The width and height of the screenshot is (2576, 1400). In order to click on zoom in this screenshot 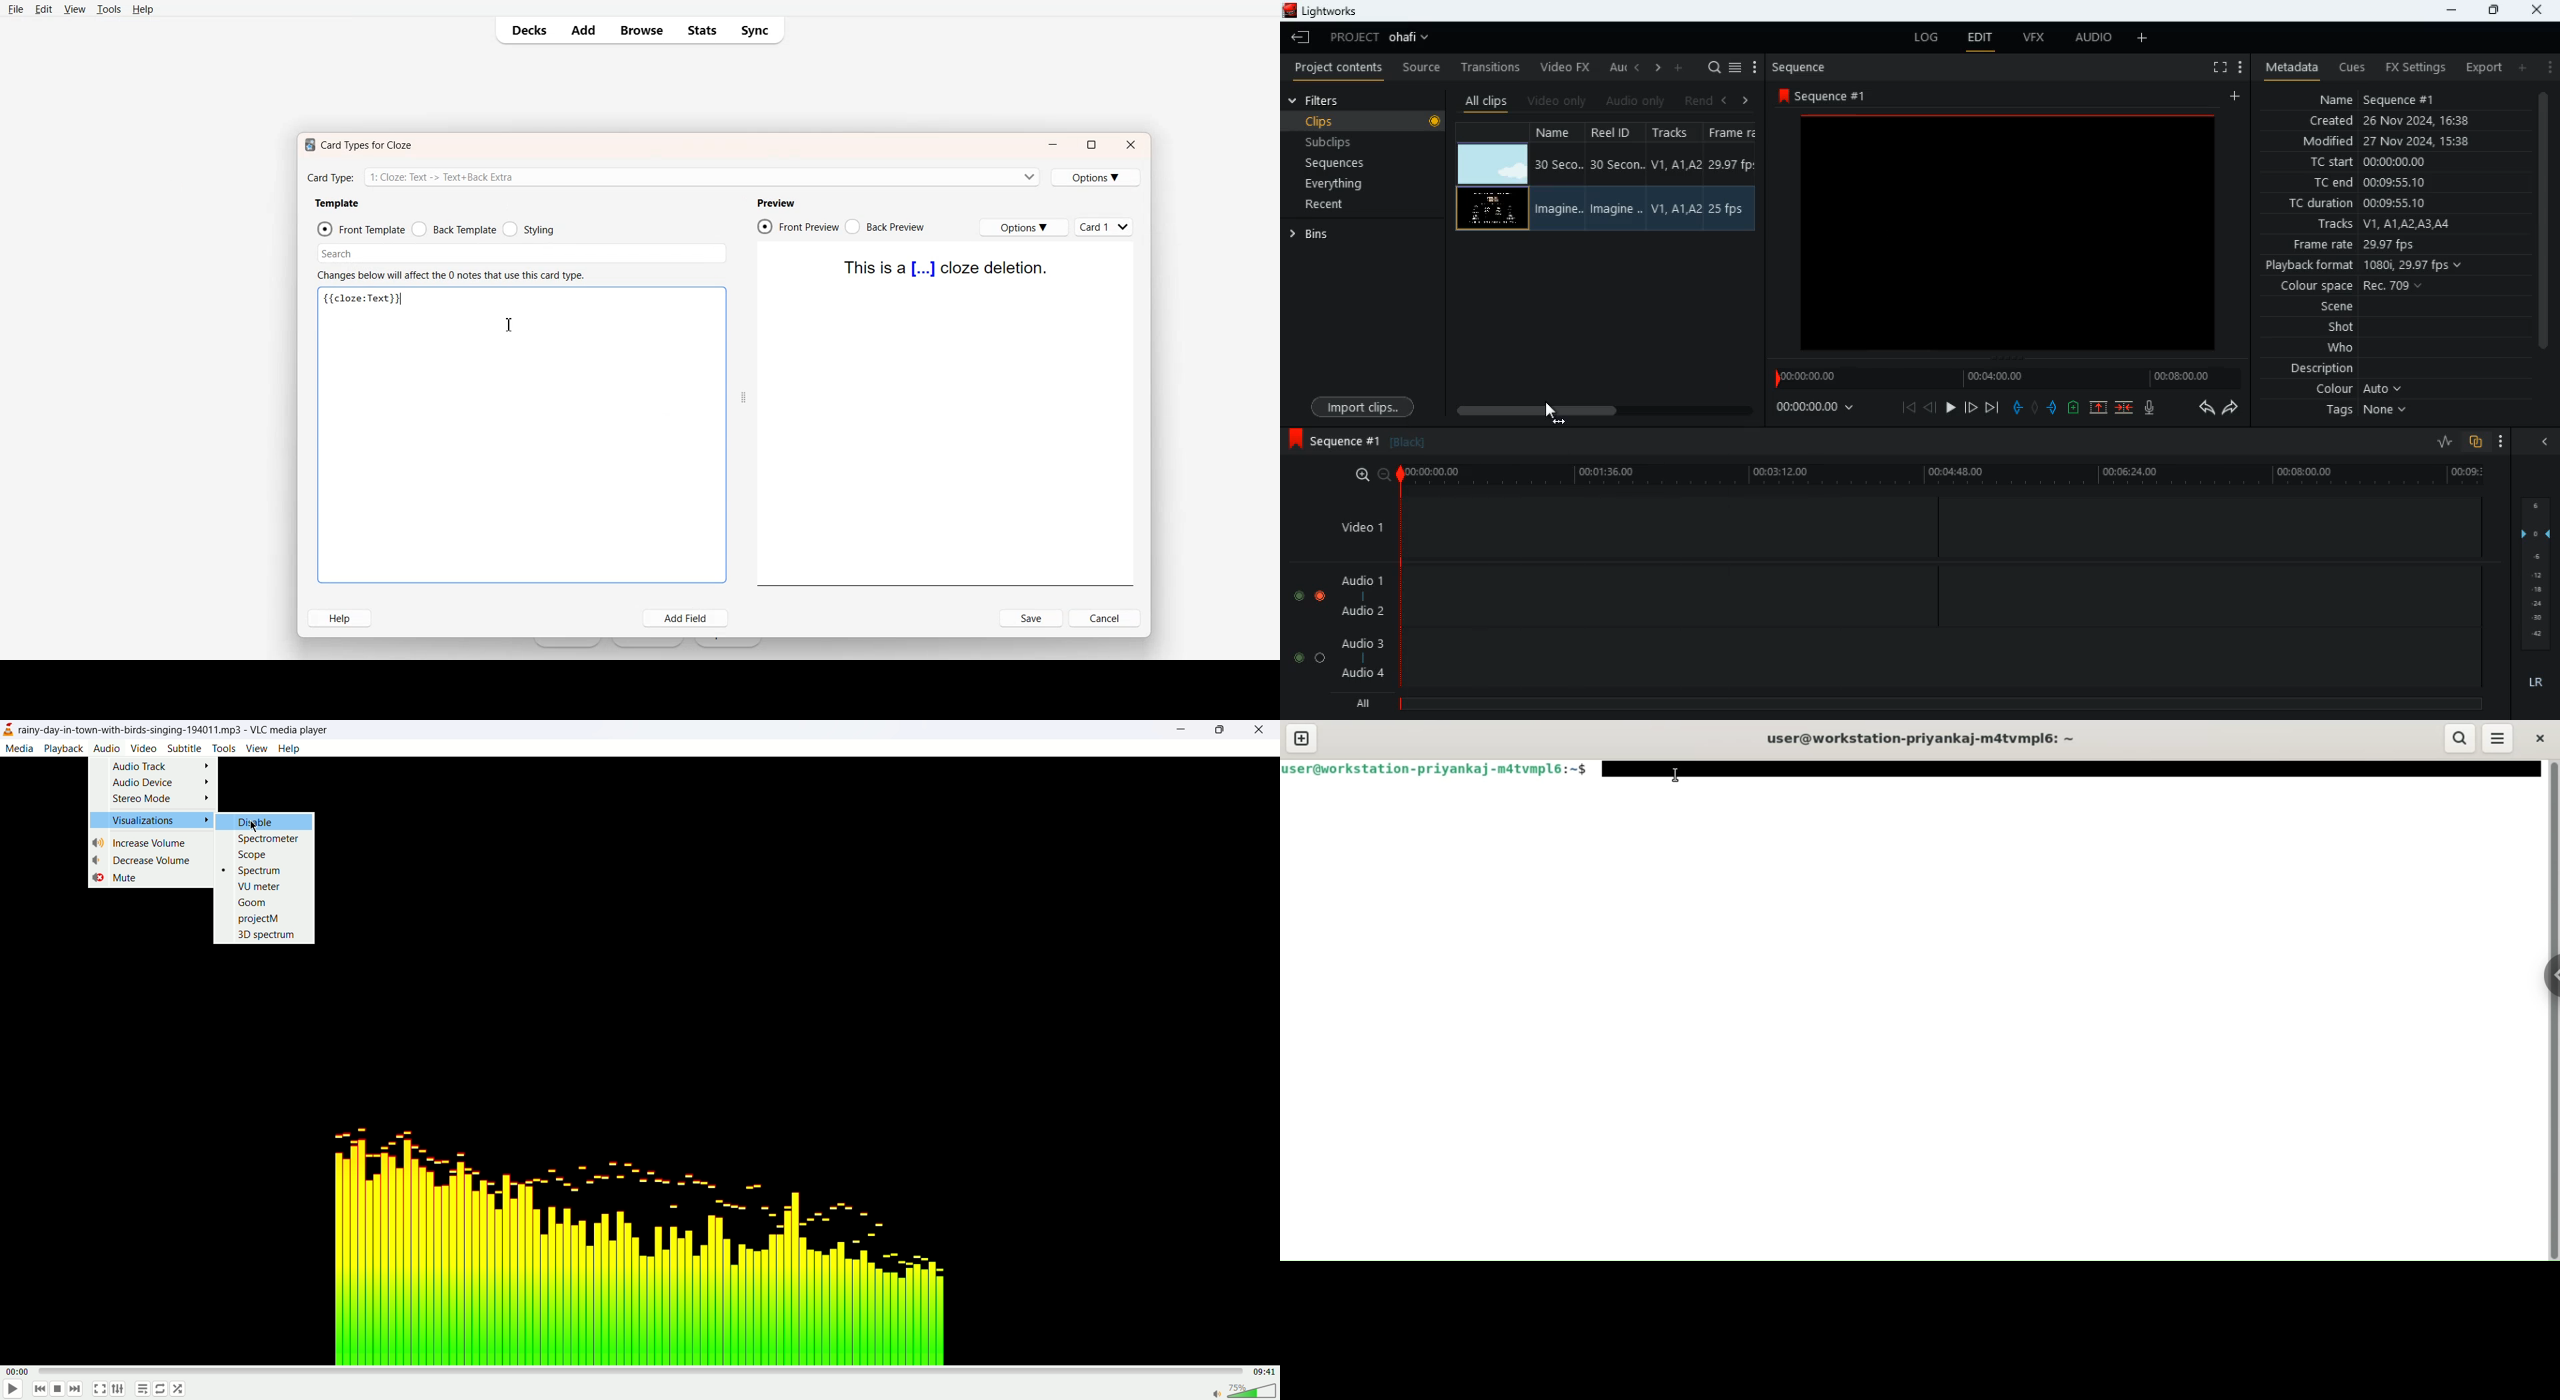, I will do `click(1365, 474)`.